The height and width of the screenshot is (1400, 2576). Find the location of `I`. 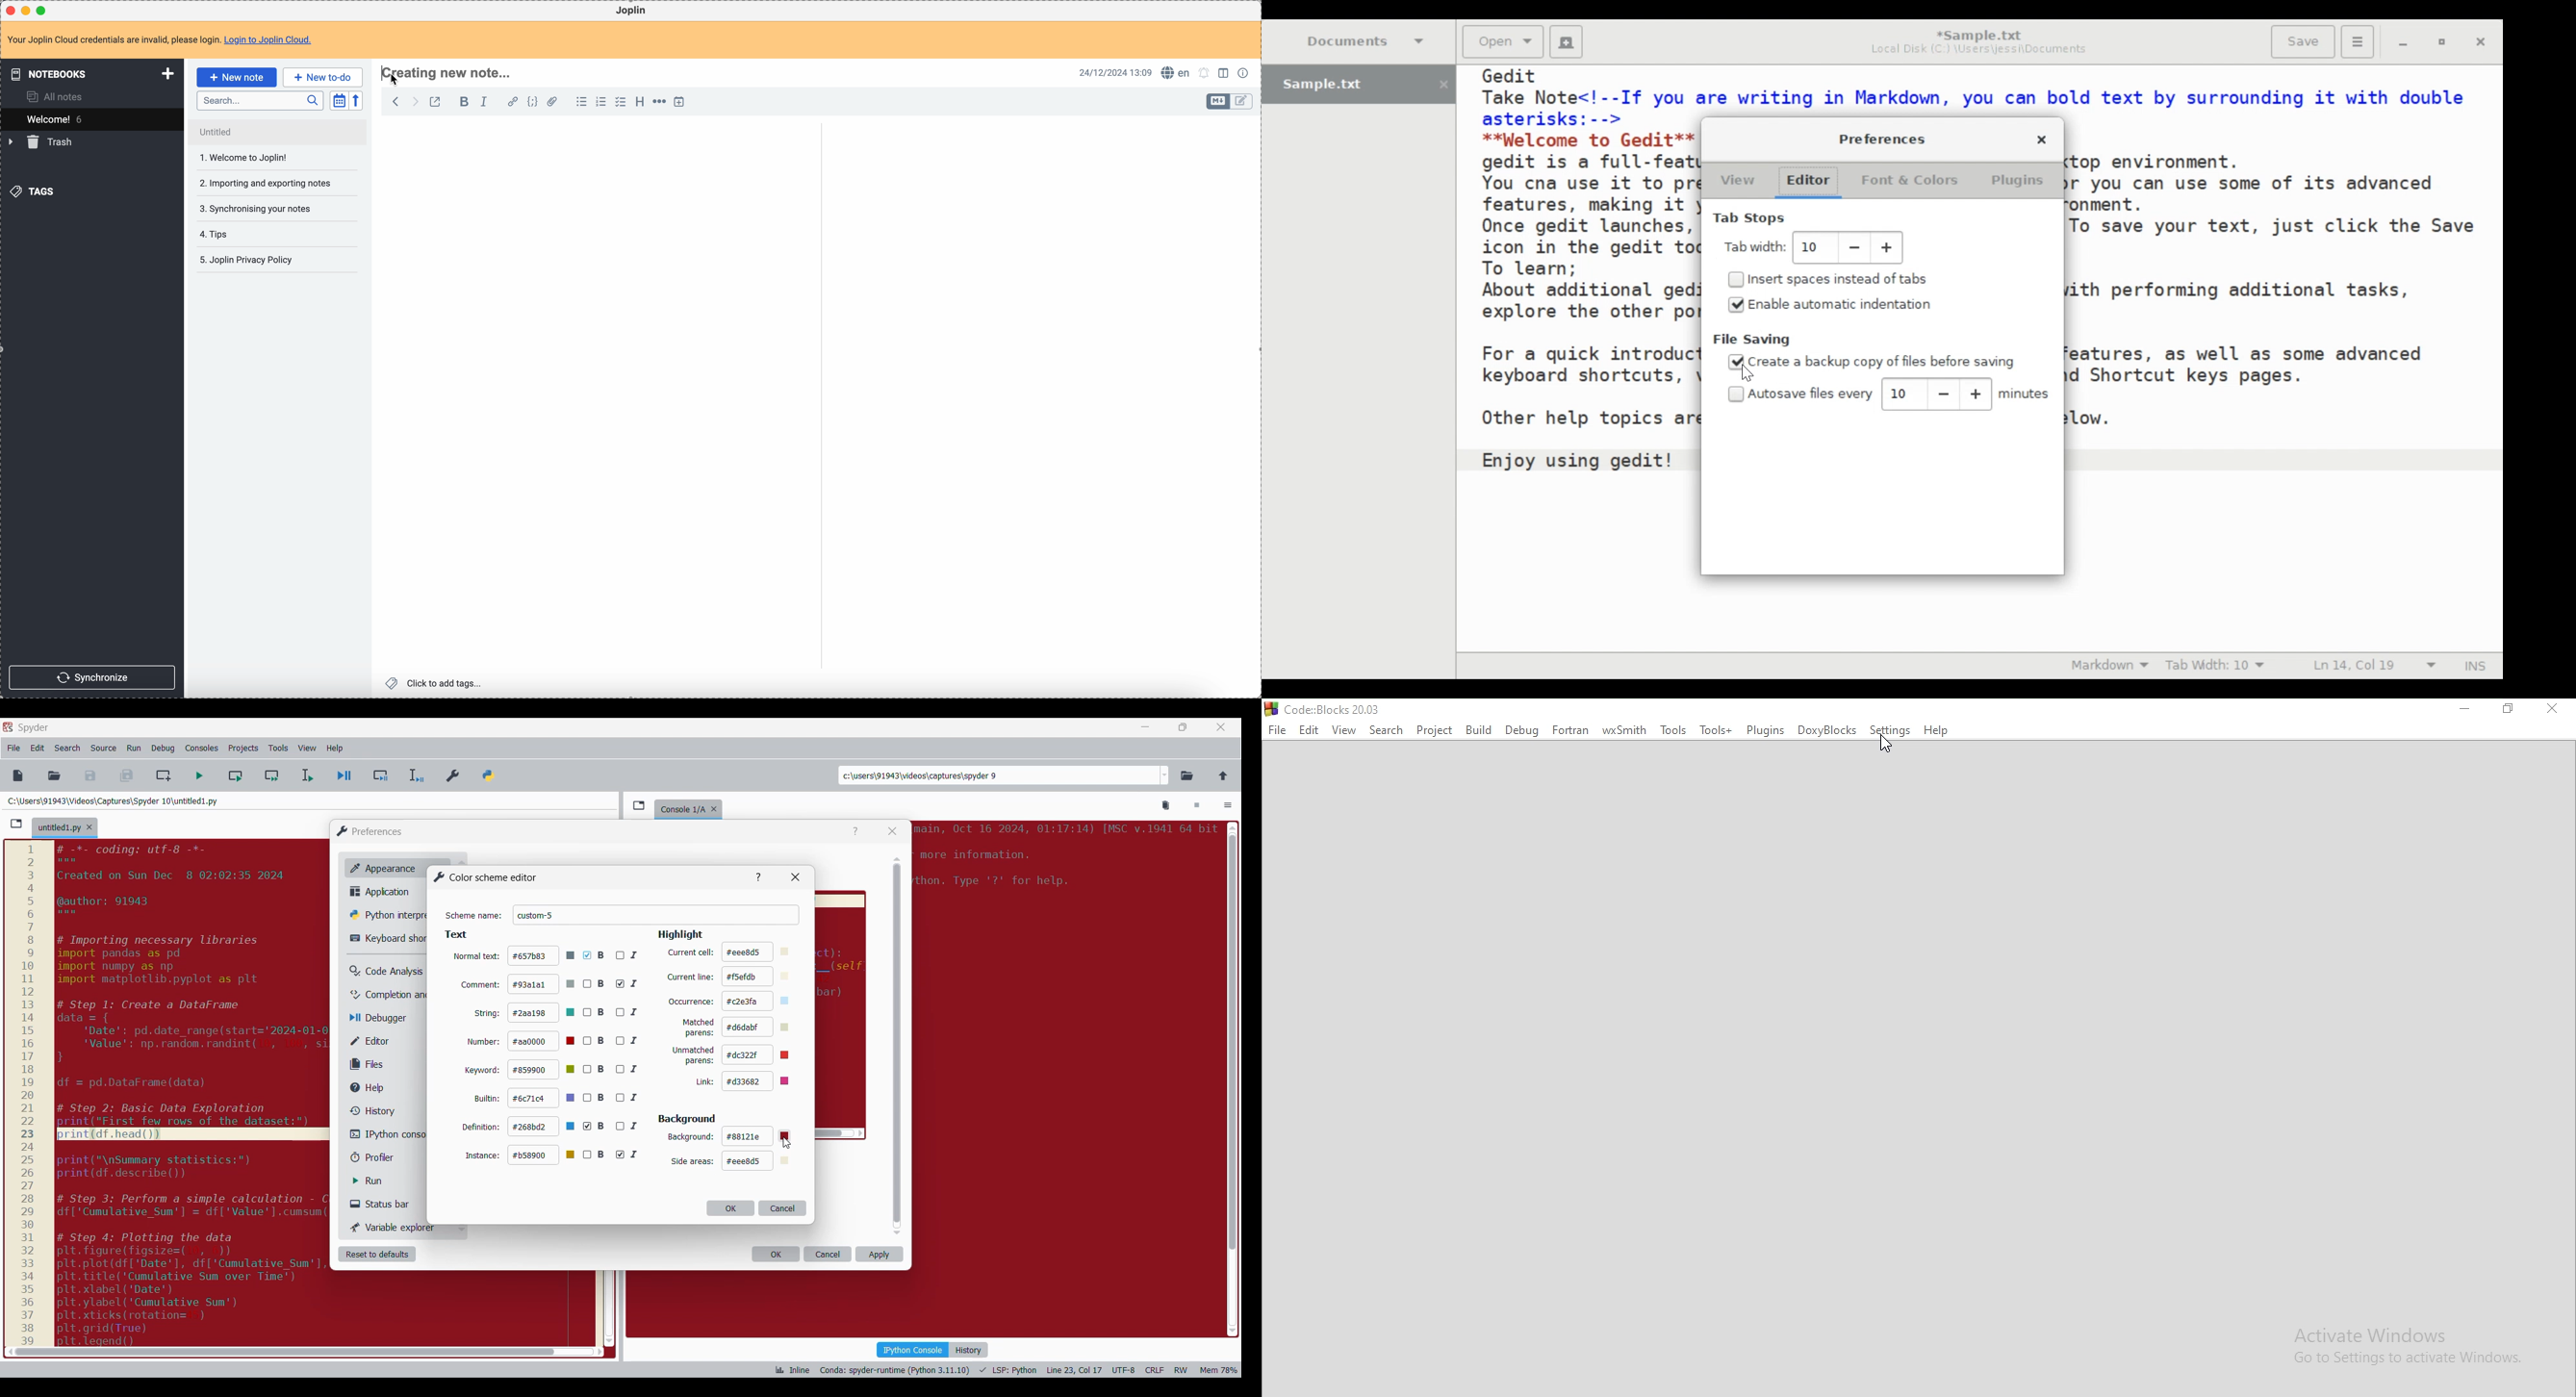

I is located at coordinates (629, 1154).